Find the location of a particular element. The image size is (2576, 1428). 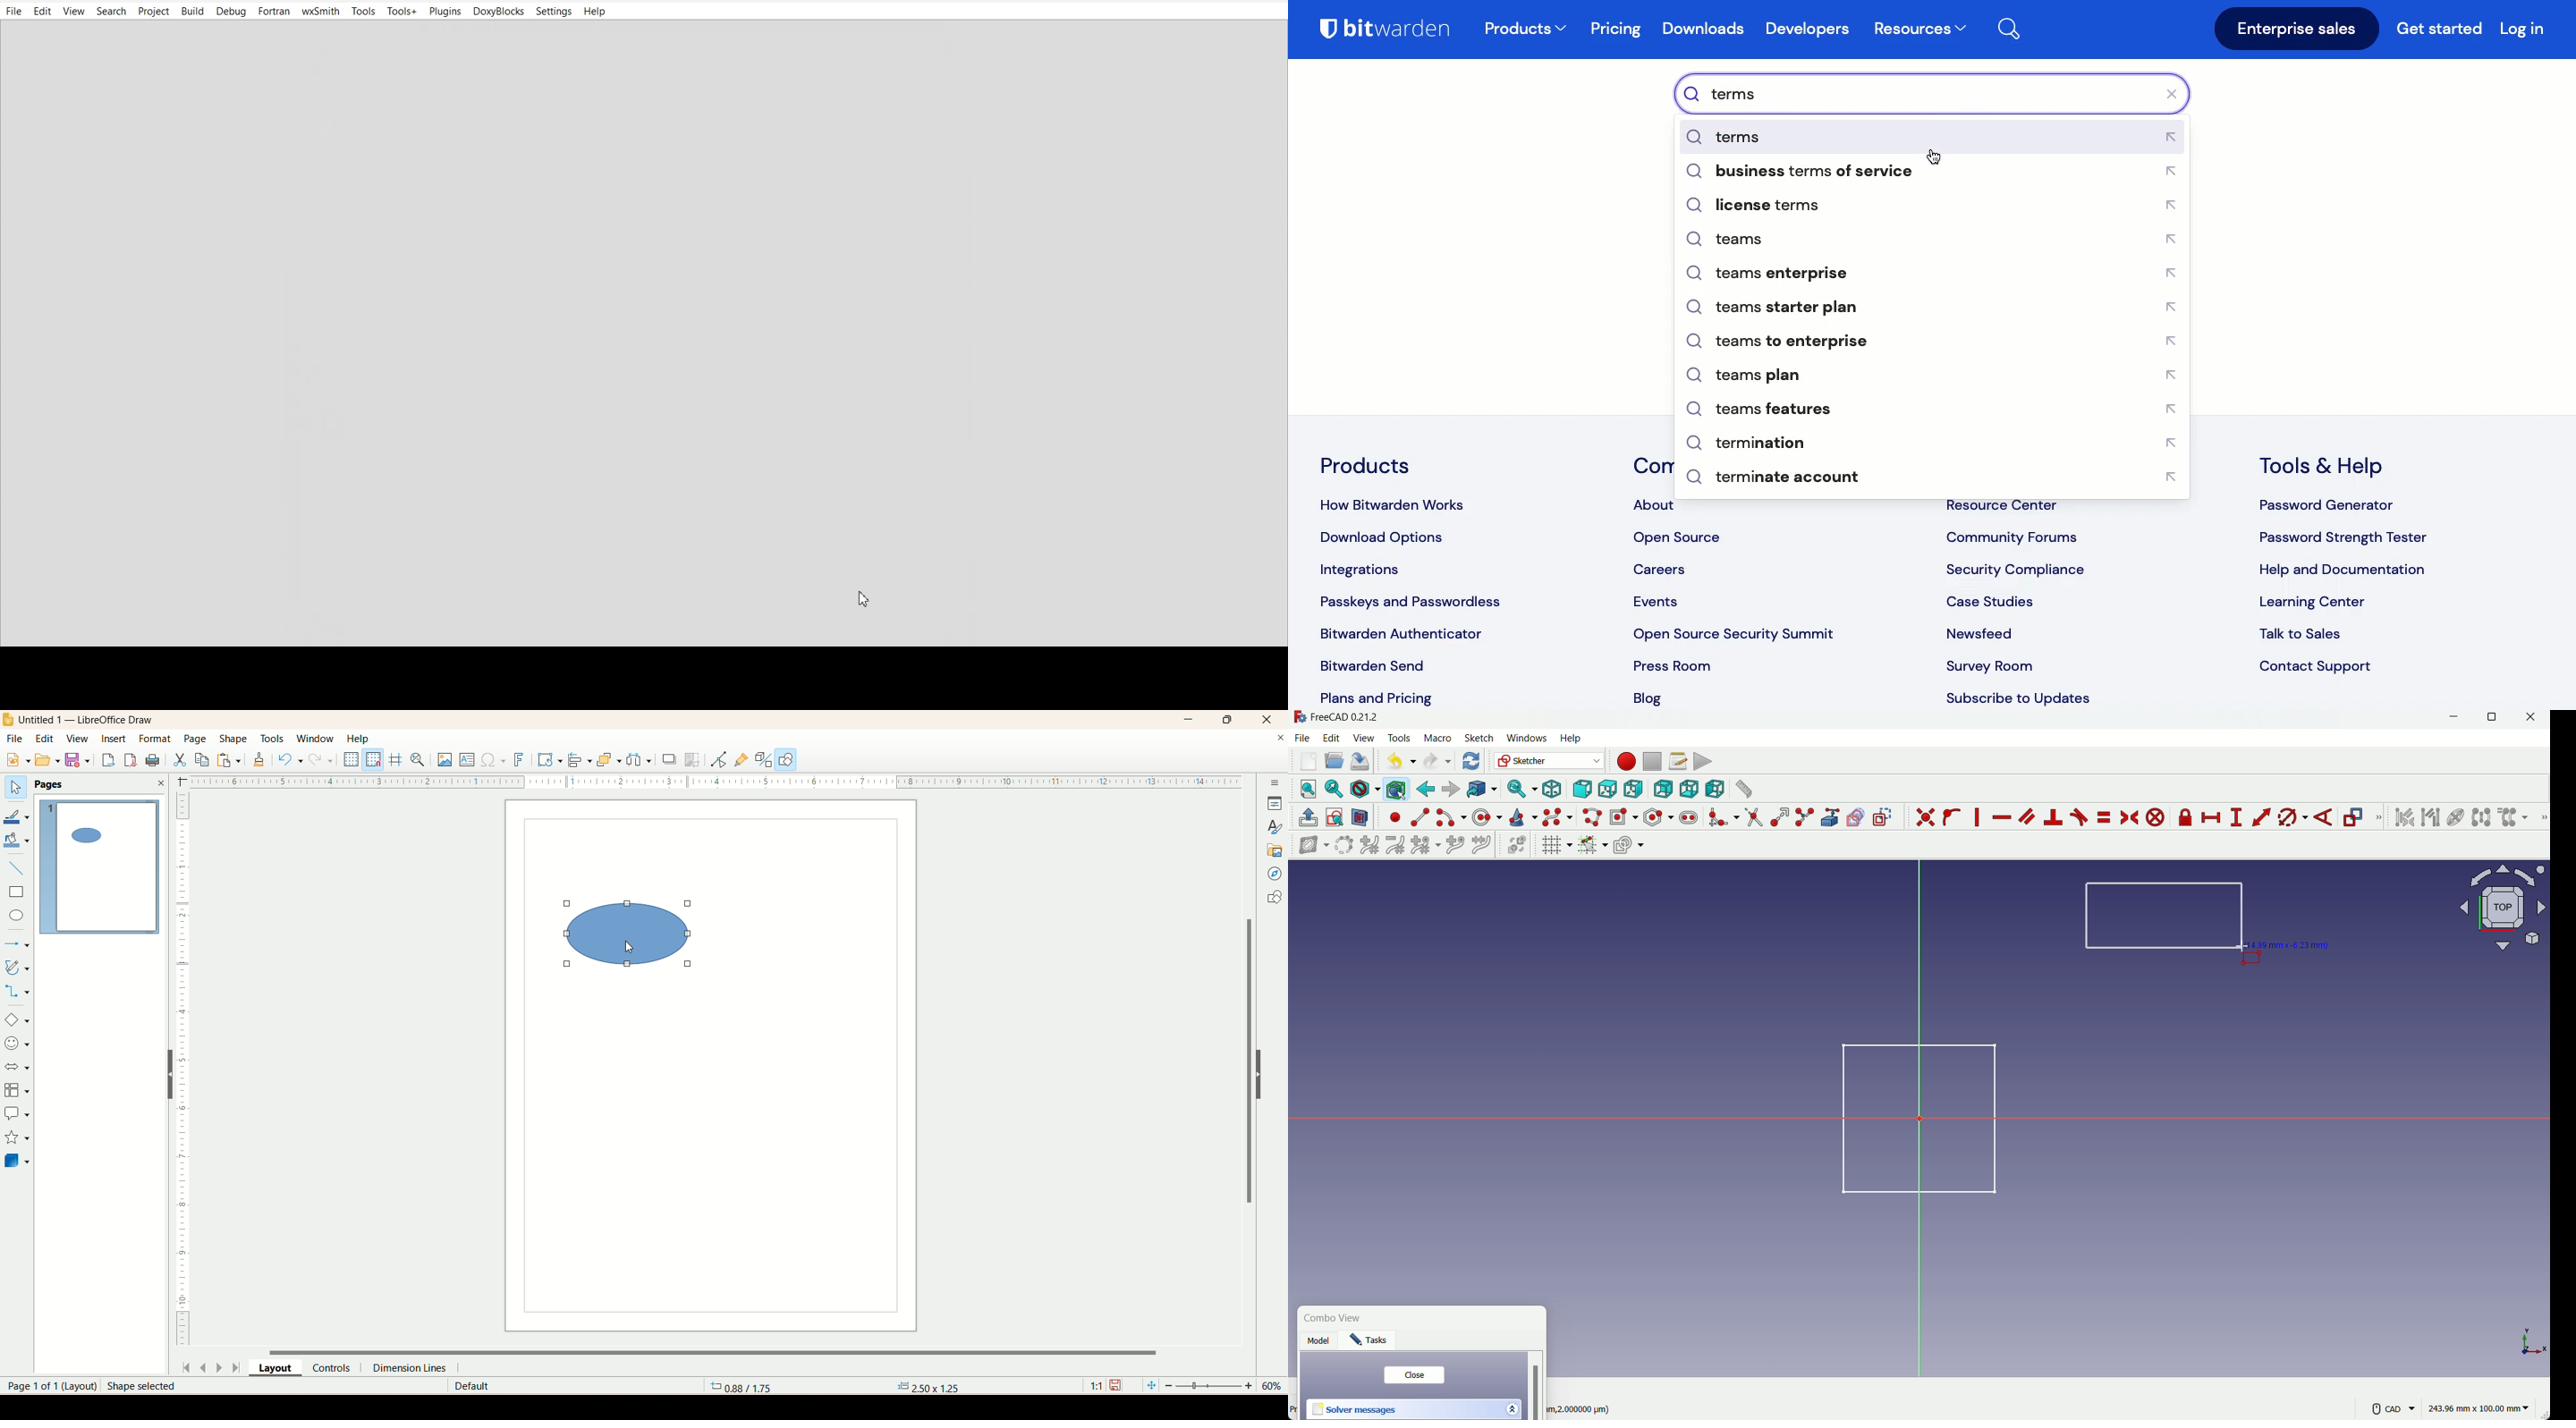

create polyline is located at coordinates (1591, 816).